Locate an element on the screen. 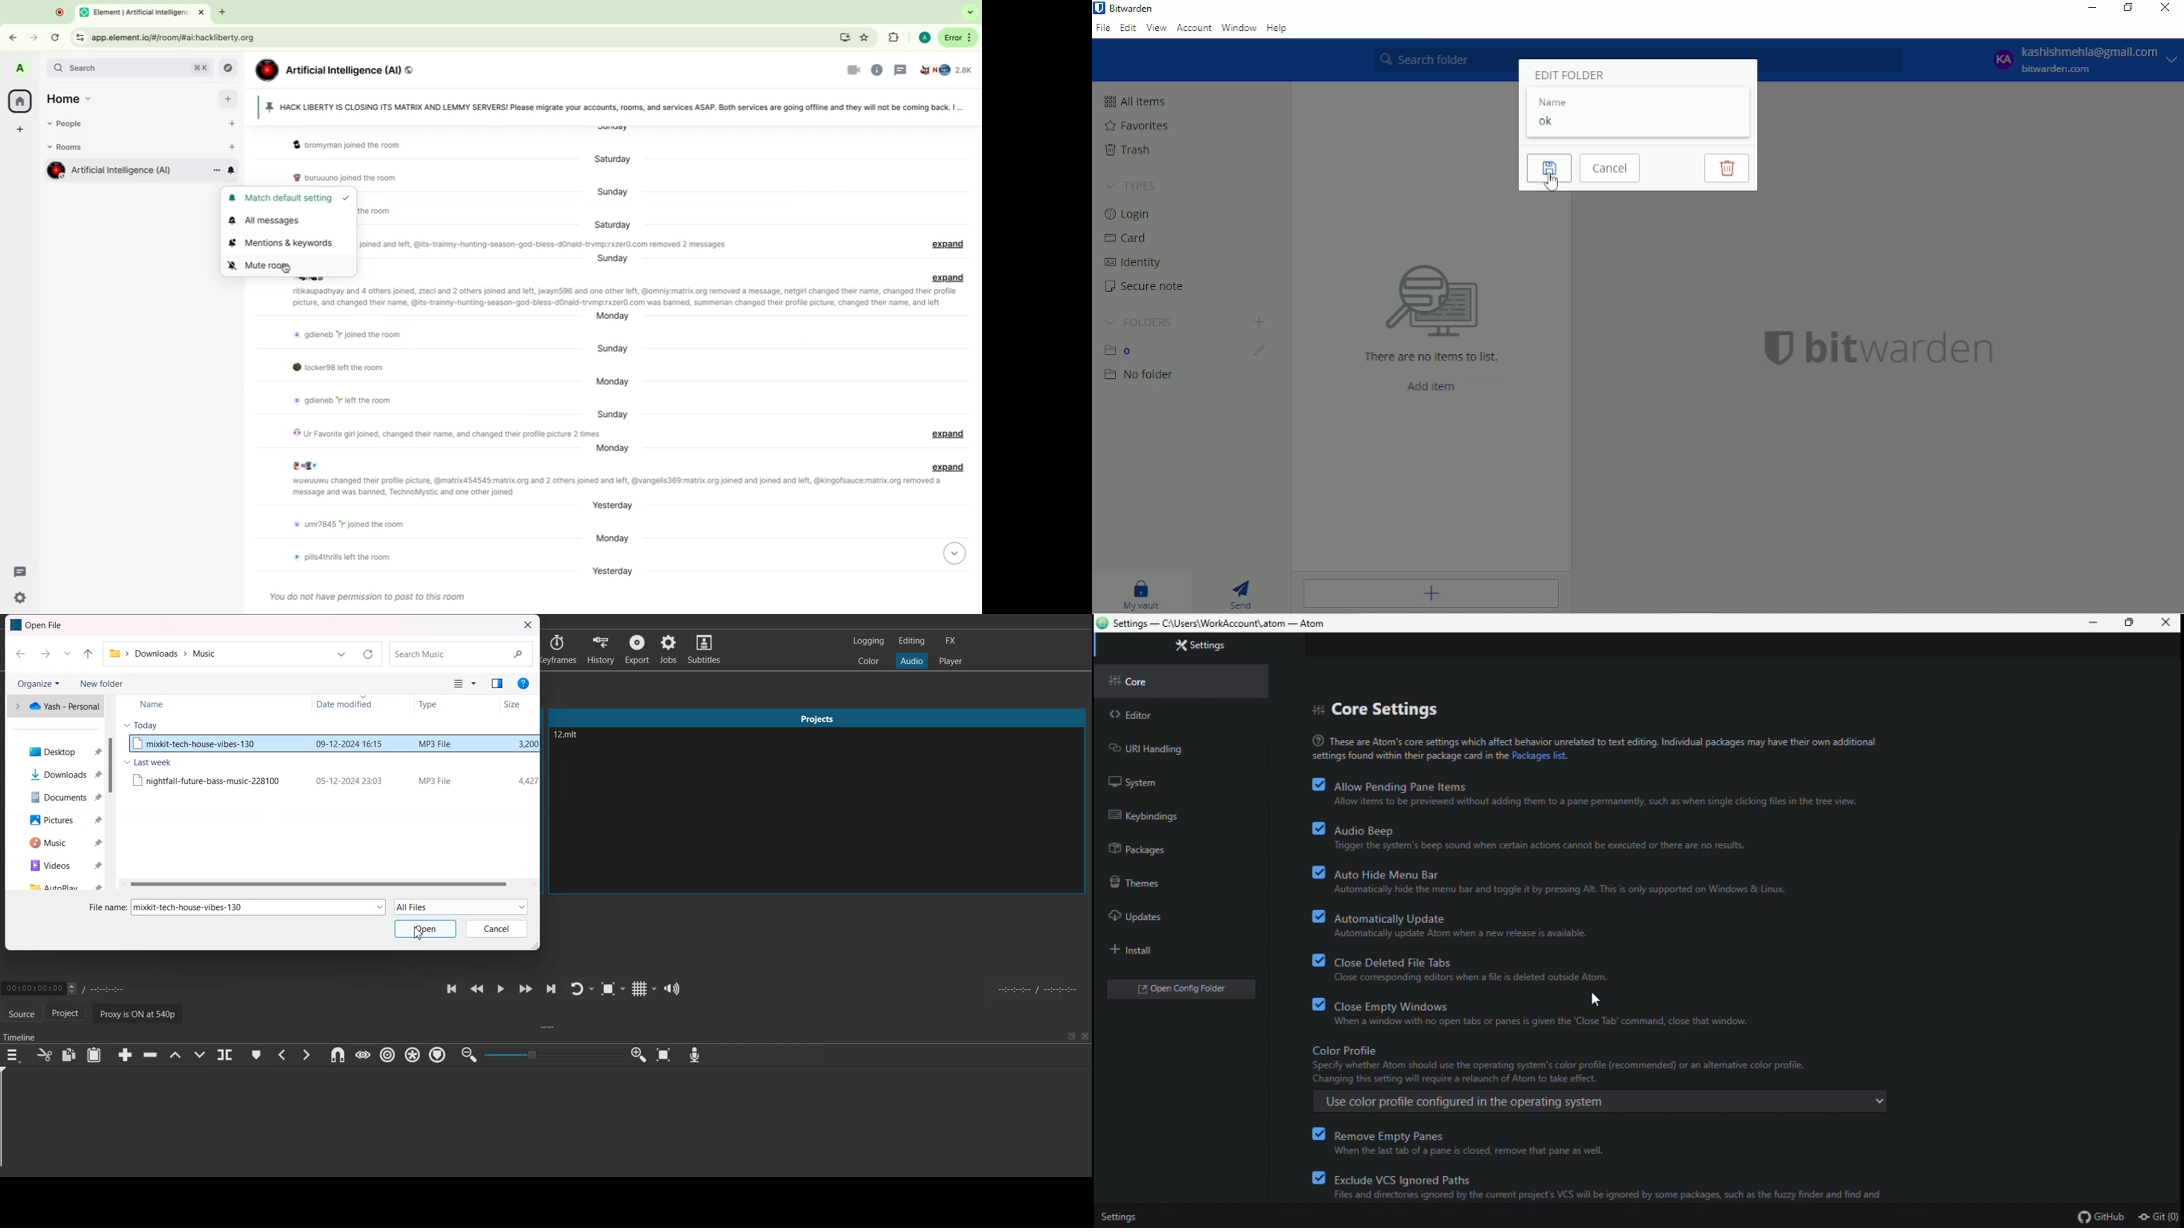 The image size is (2184, 1232). Settings  is located at coordinates (1120, 1216).